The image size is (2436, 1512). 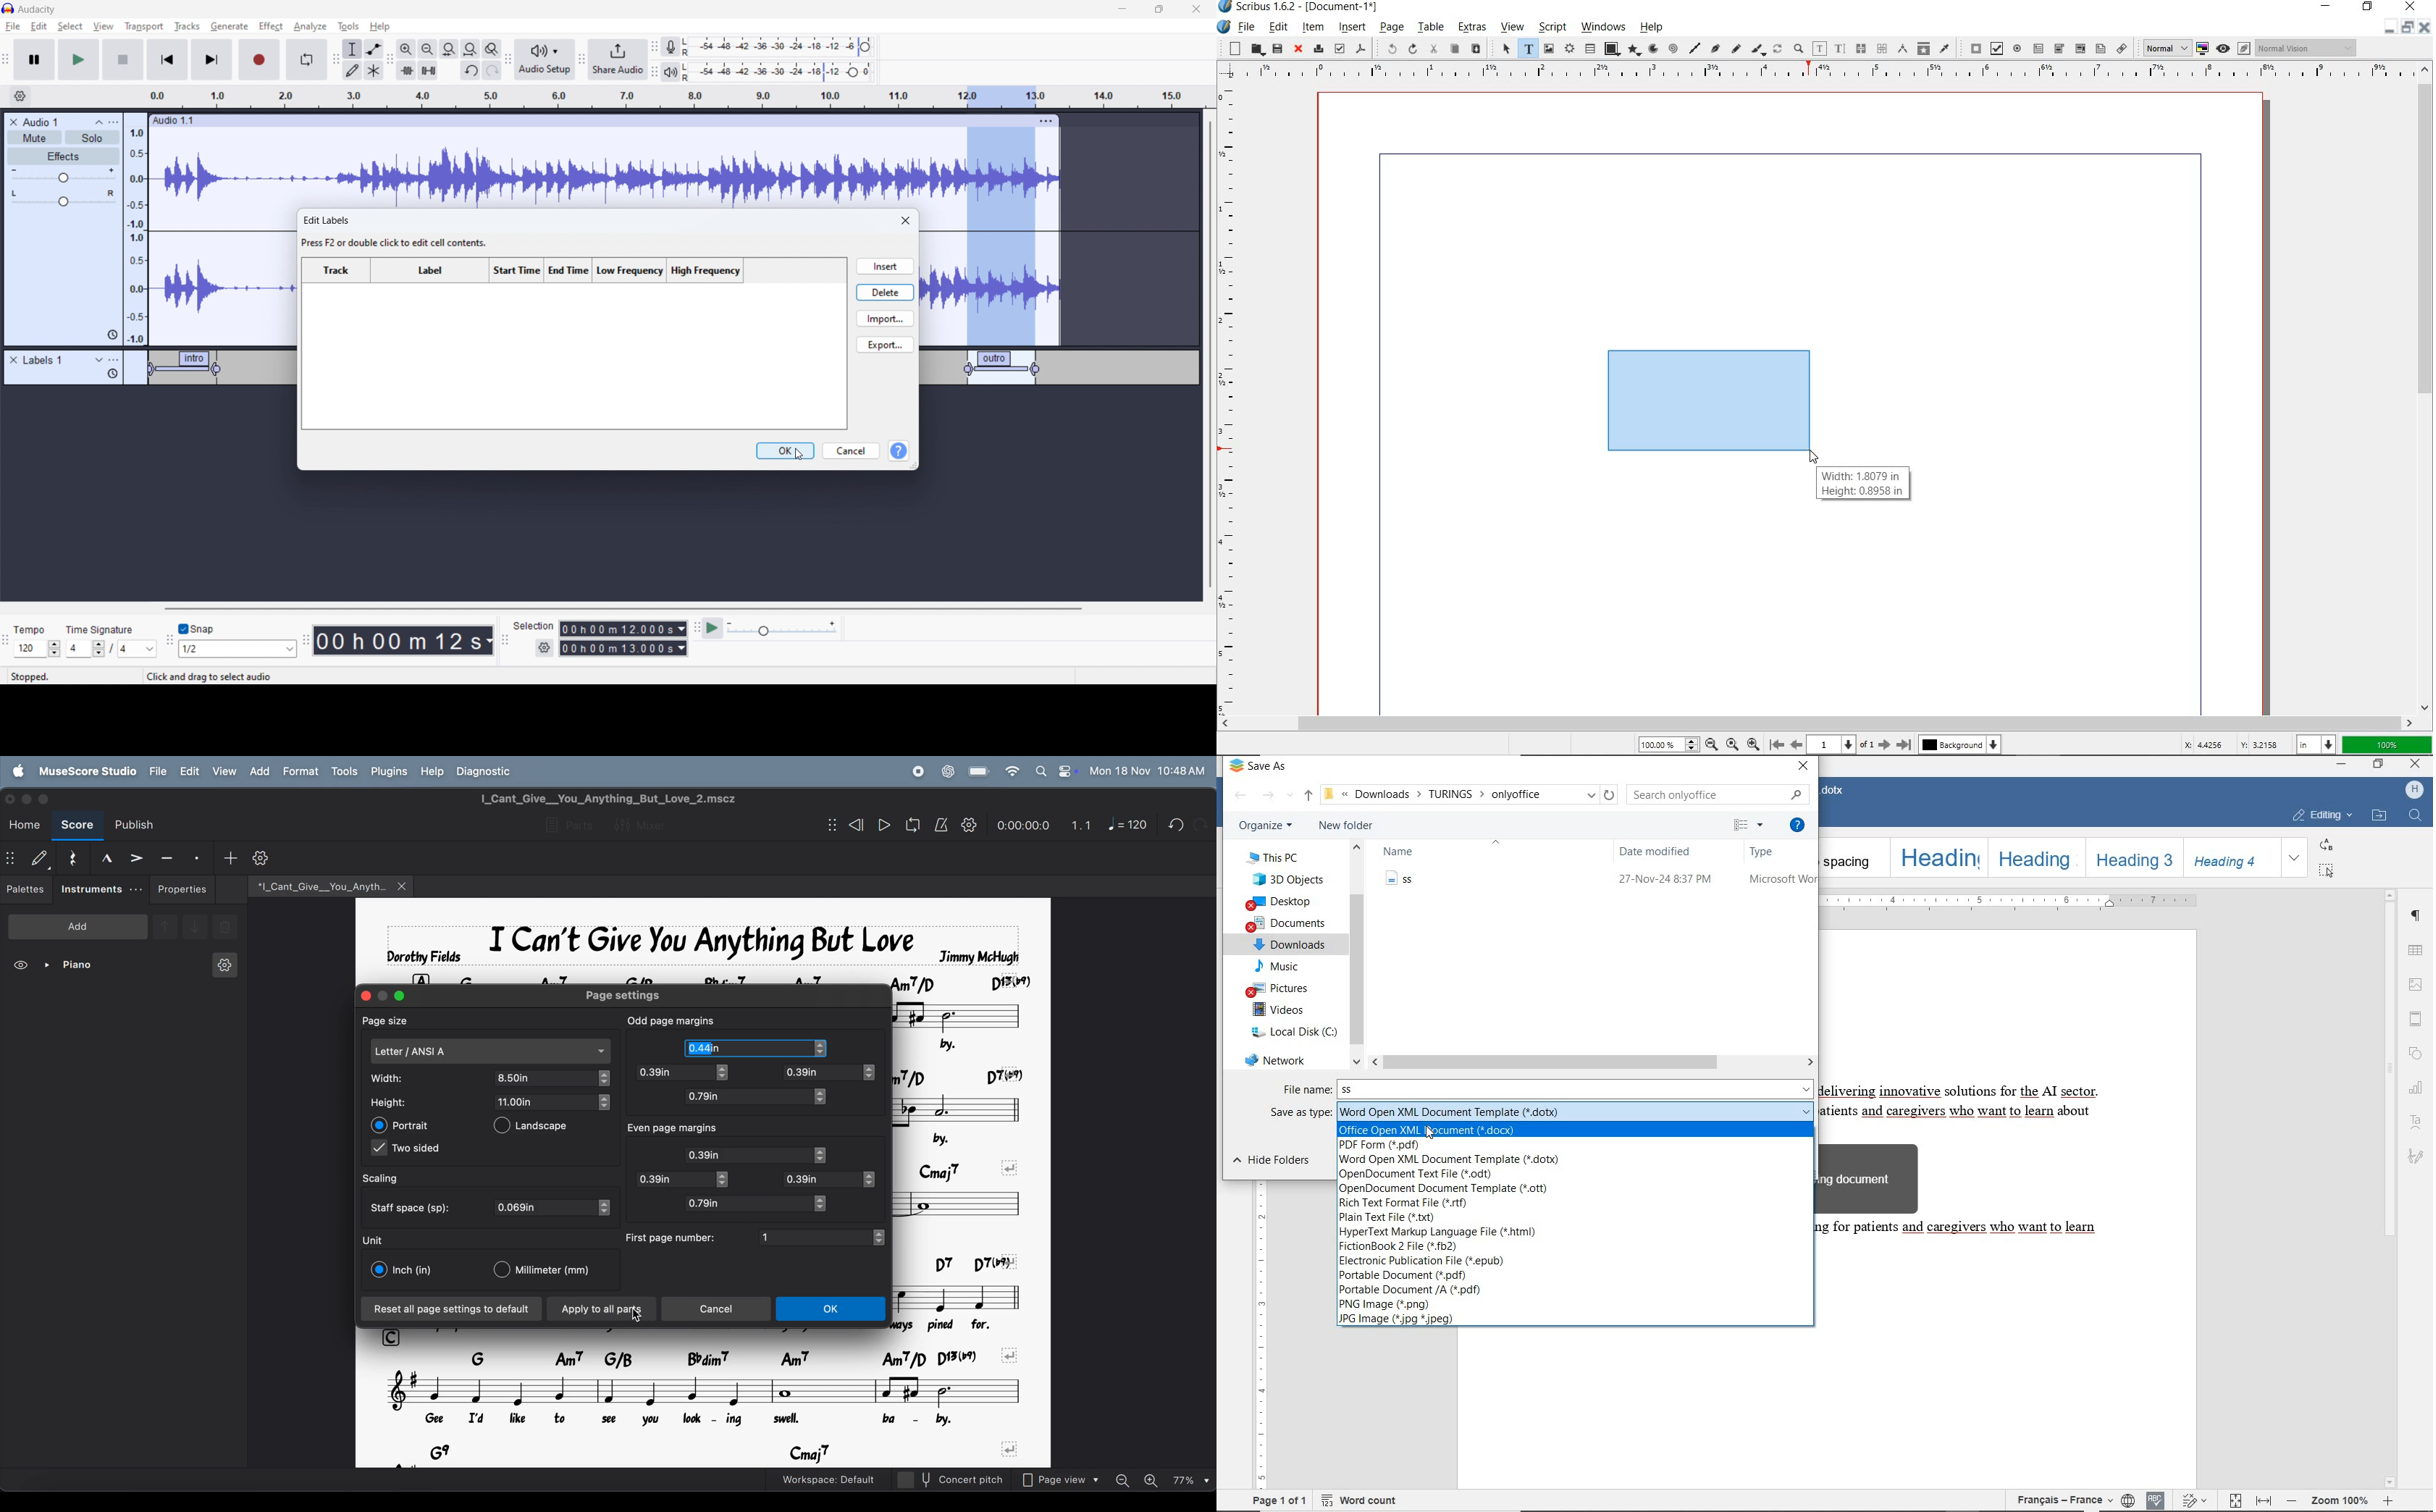 What do you see at coordinates (1283, 902) in the screenshot?
I see `DESKTOP` at bounding box center [1283, 902].